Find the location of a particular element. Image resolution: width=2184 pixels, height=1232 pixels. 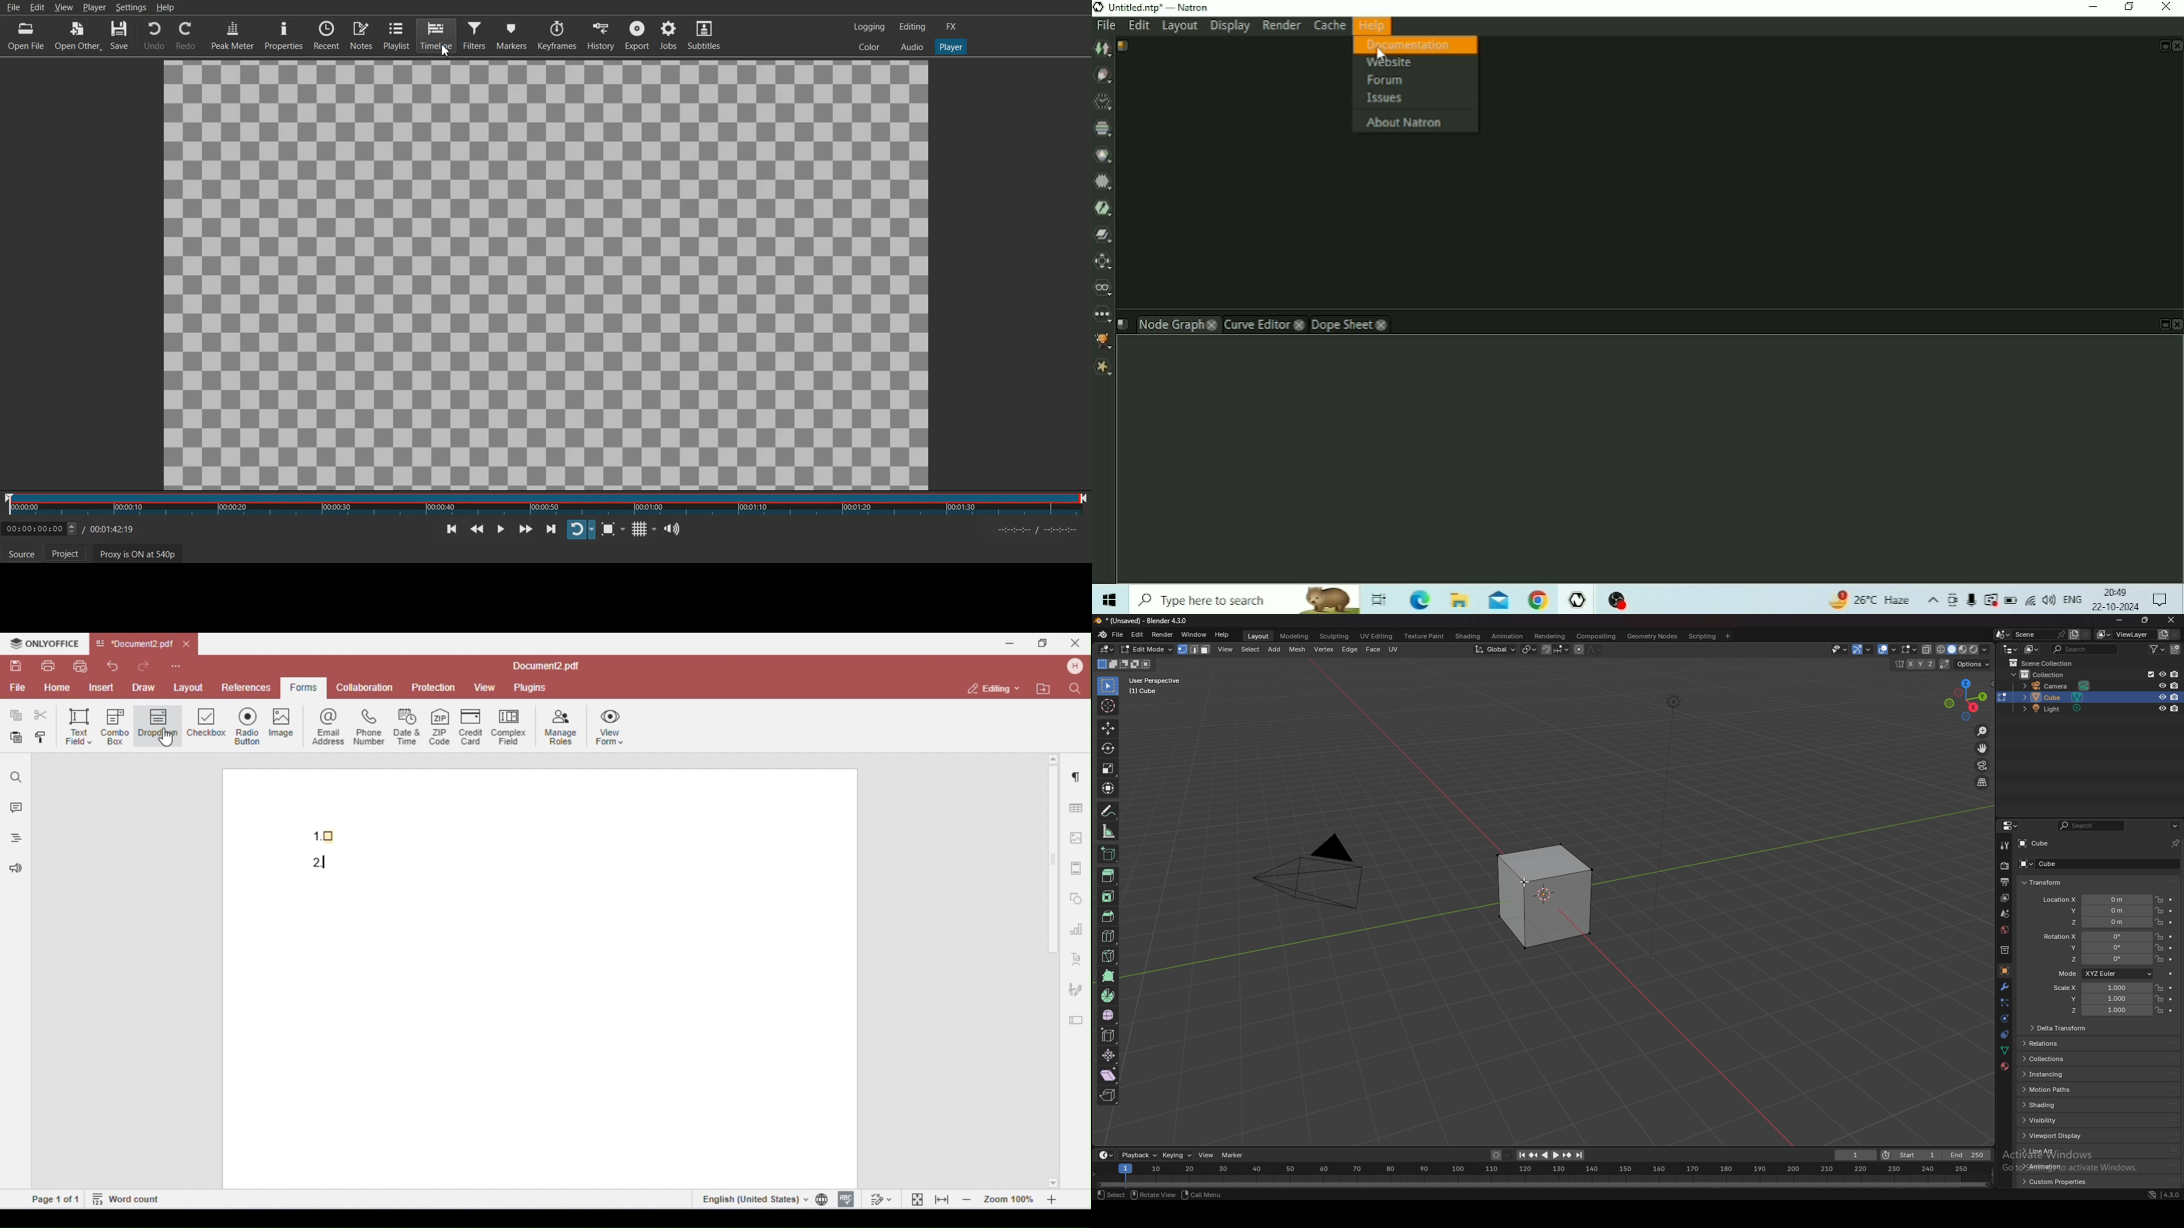

Editing is located at coordinates (912, 26).